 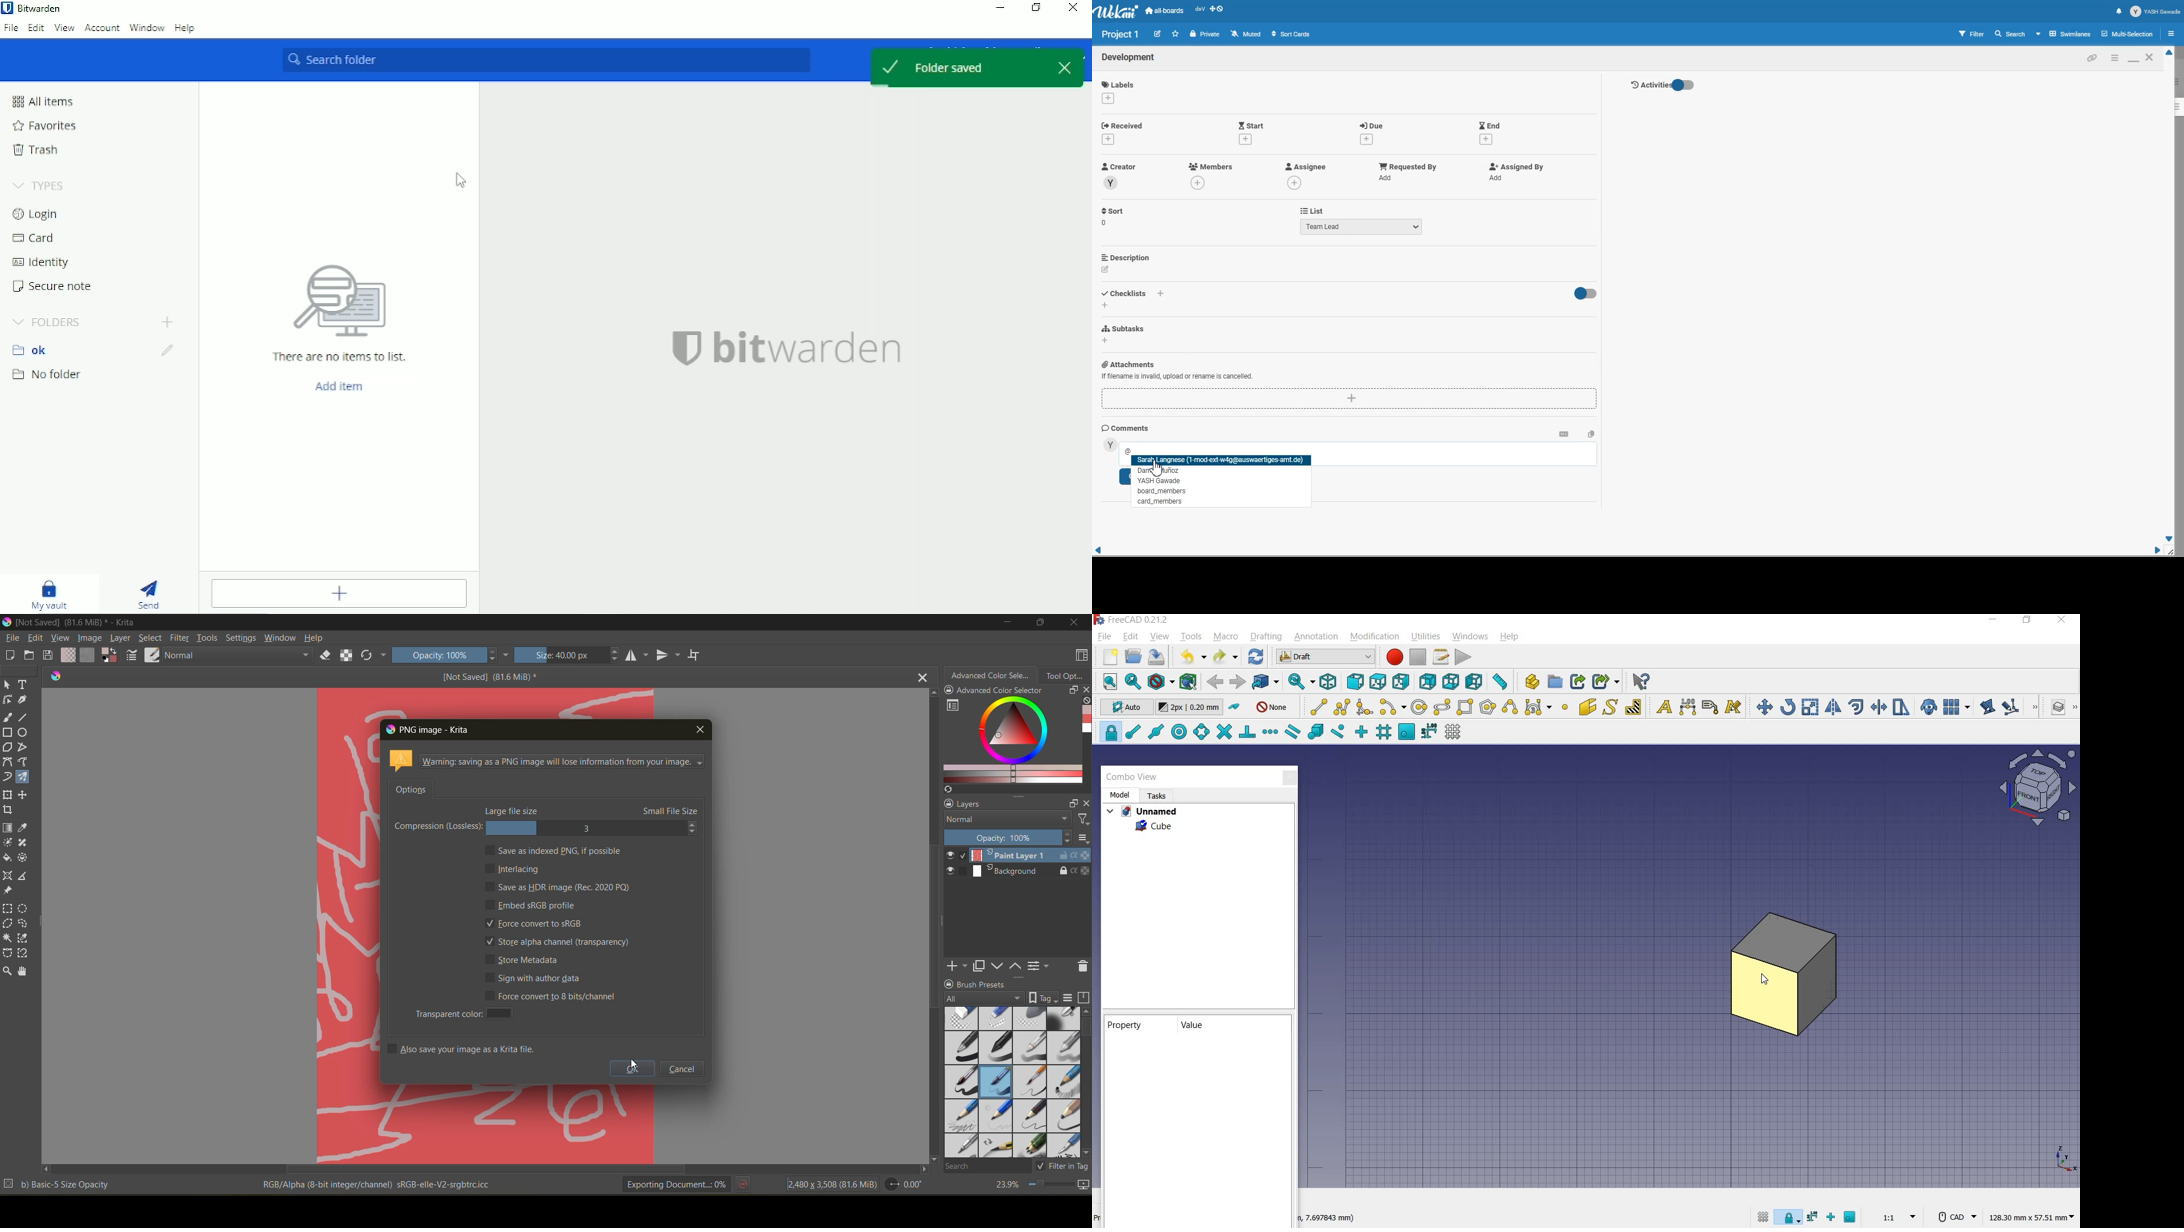 What do you see at coordinates (43, 126) in the screenshot?
I see `Favorites` at bounding box center [43, 126].